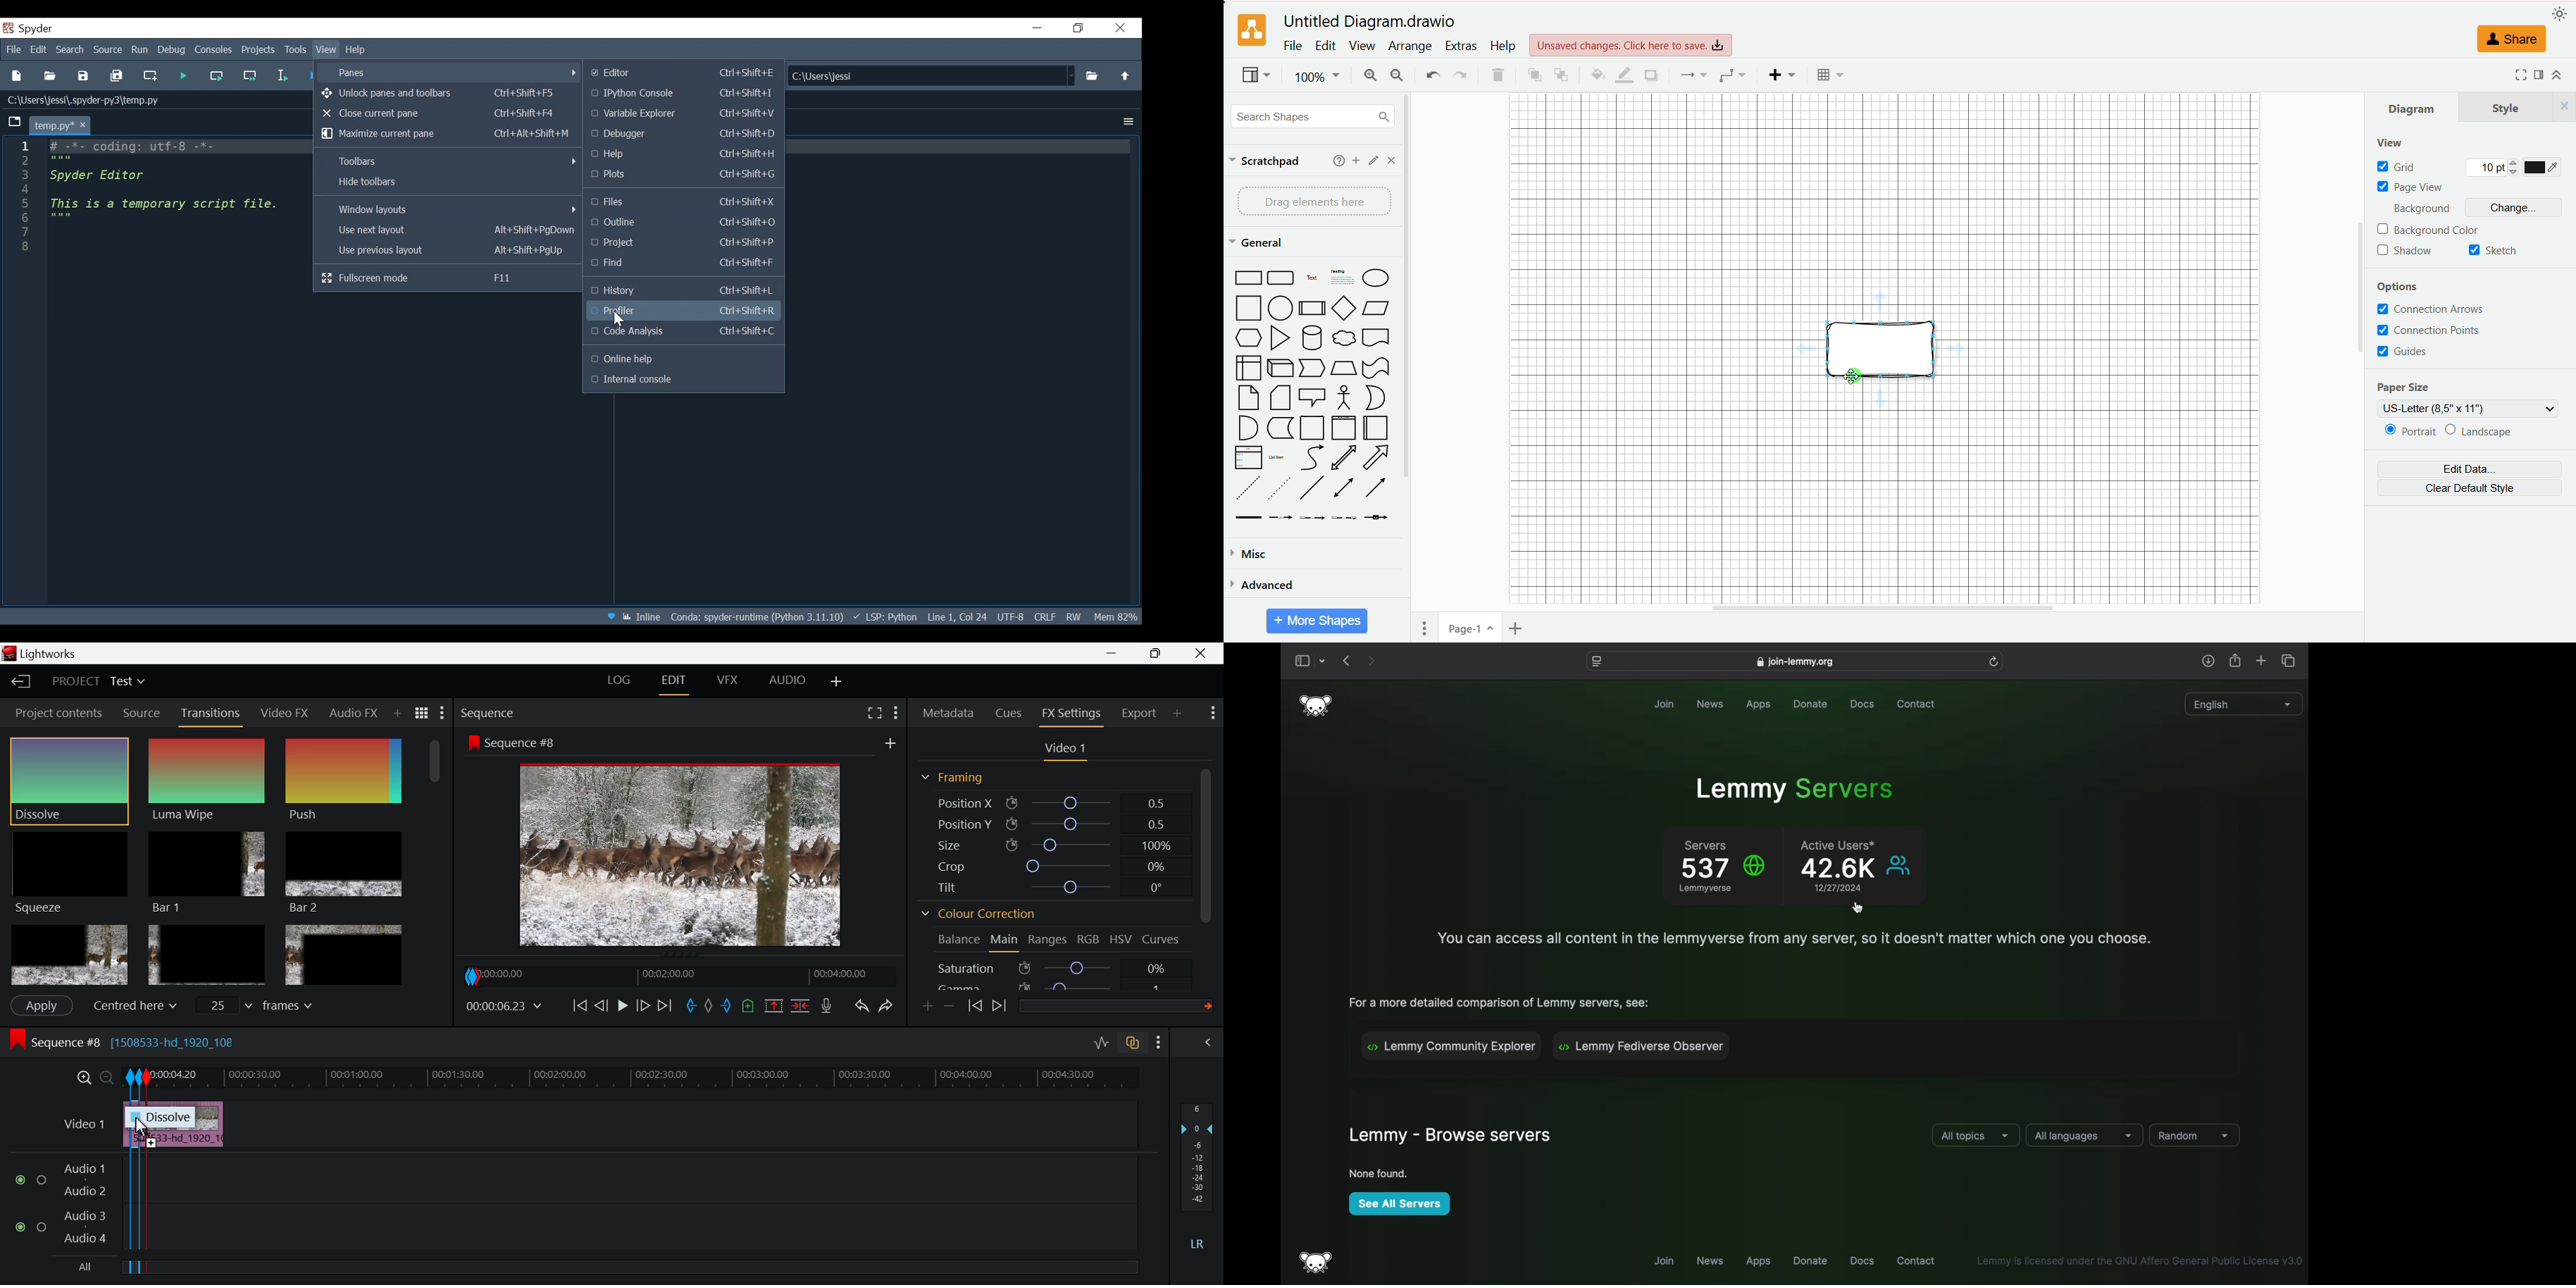 The image size is (2576, 1288). What do you see at coordinates (1691, 75) in the screenshot?
I see `connection` at bounding box center [1691, 75].